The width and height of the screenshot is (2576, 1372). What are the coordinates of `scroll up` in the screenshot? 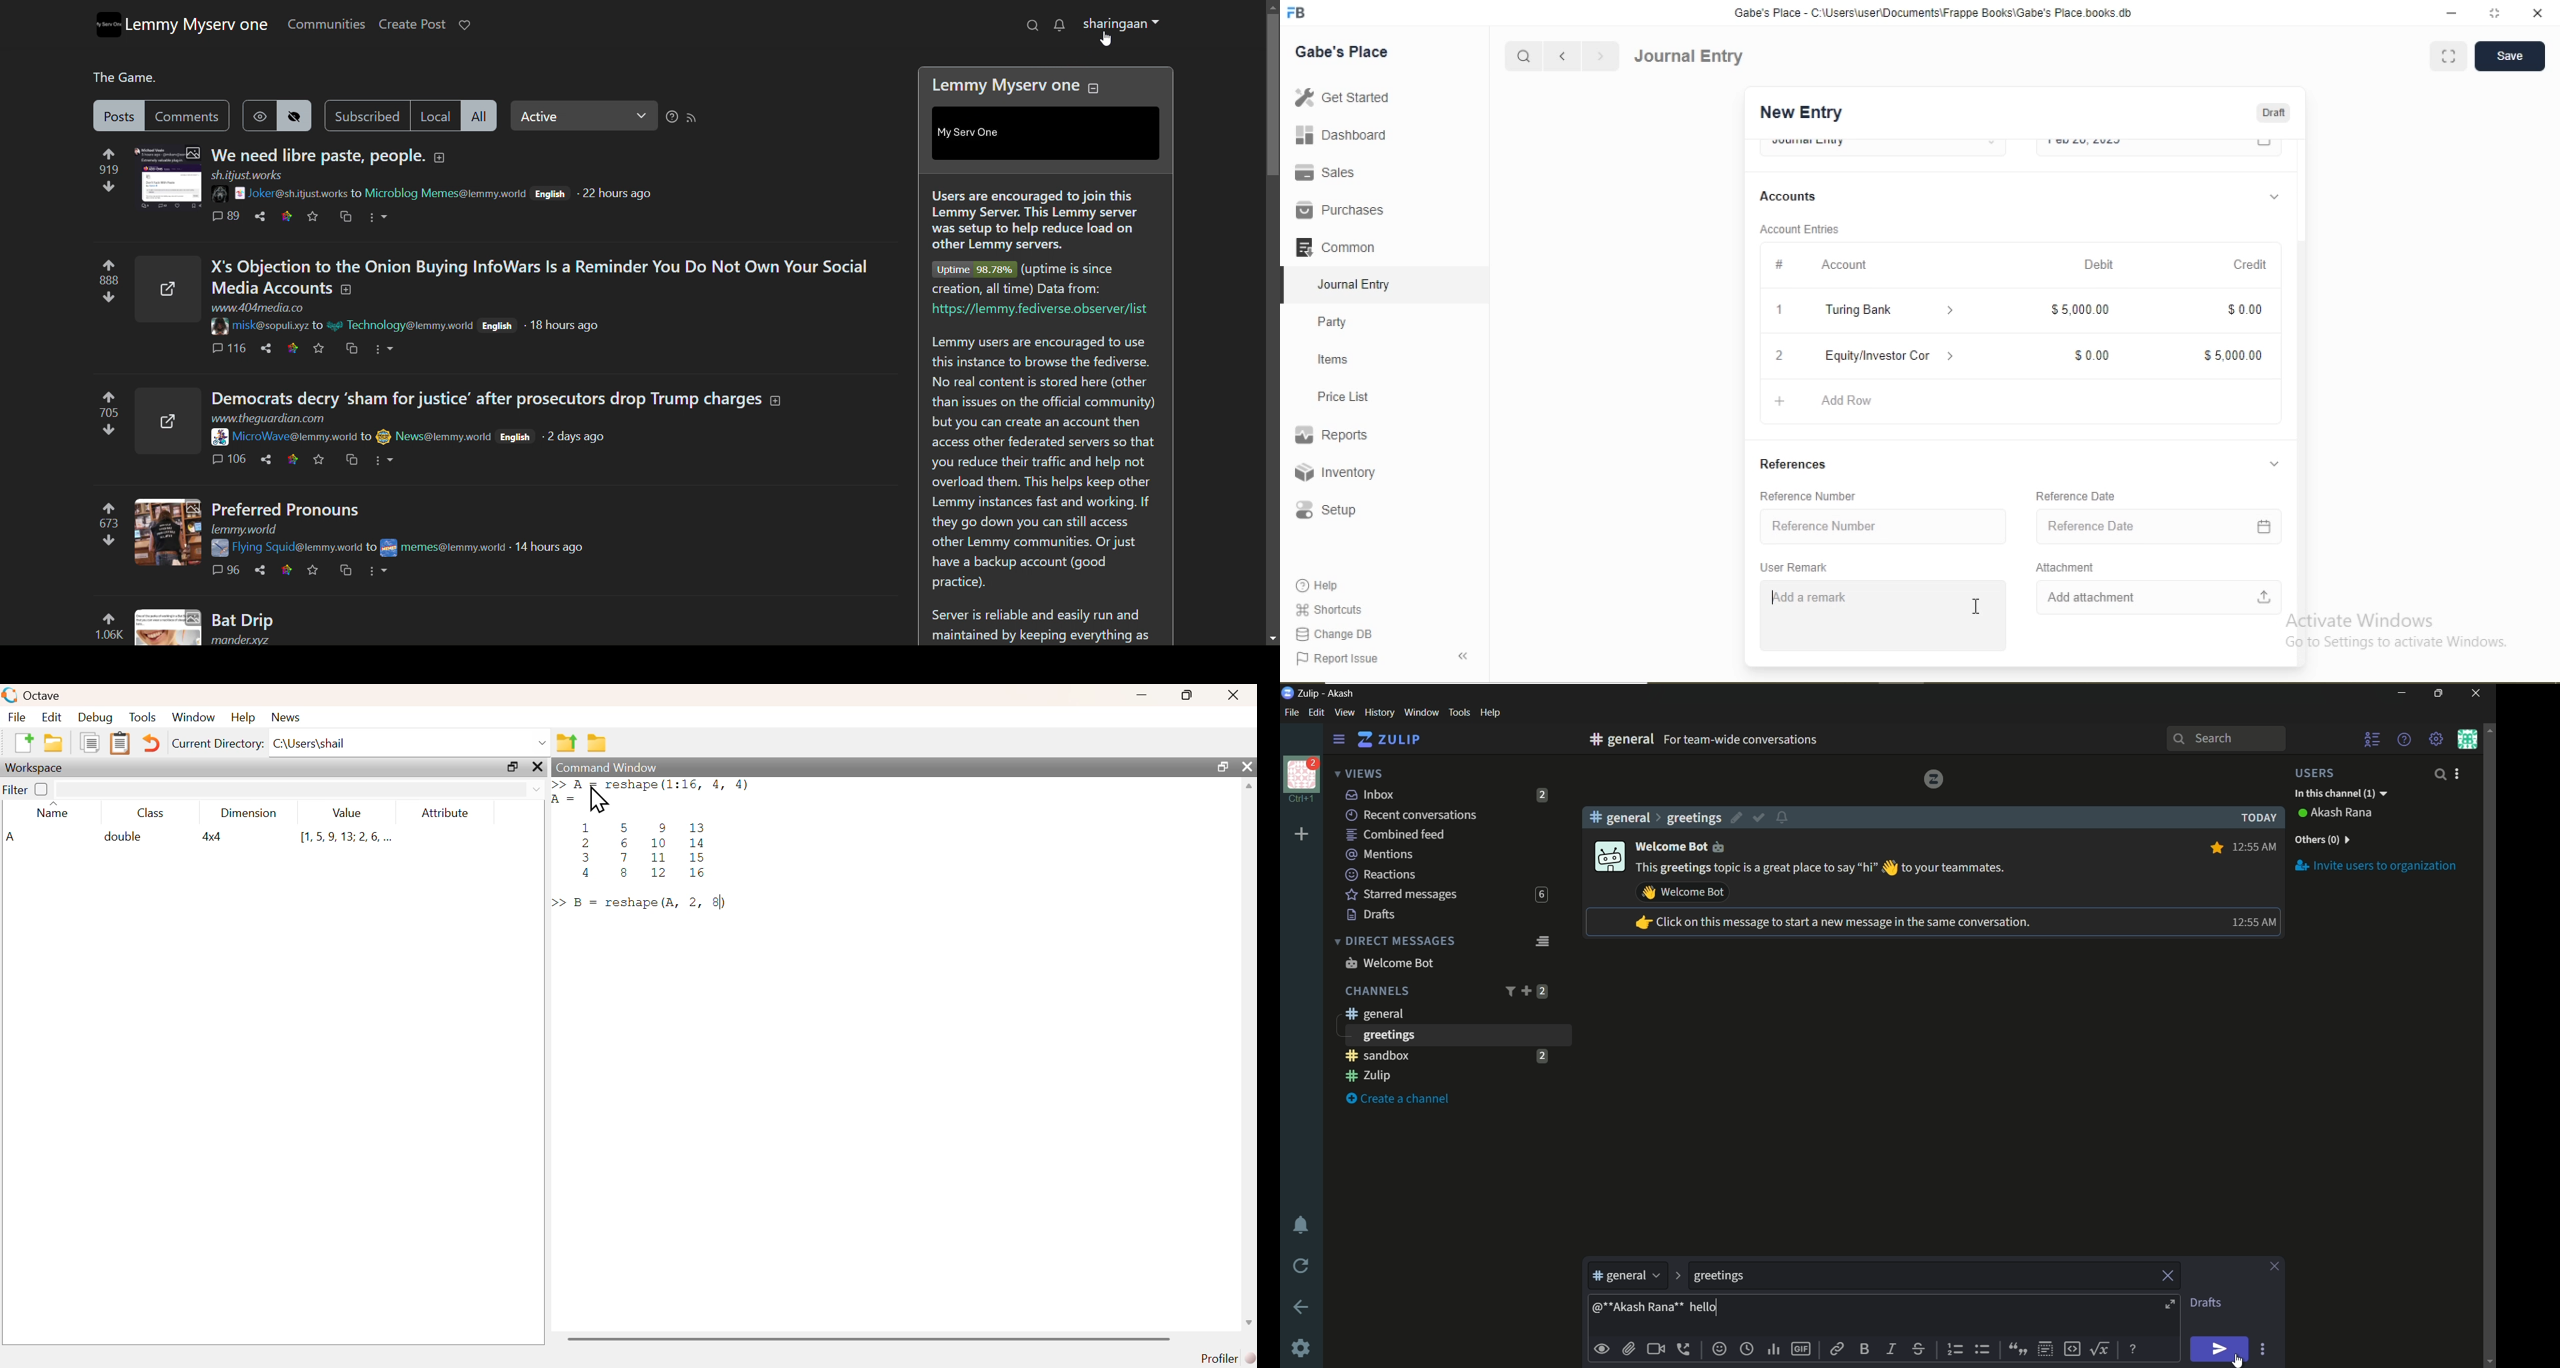 It's located at (2488, 729).